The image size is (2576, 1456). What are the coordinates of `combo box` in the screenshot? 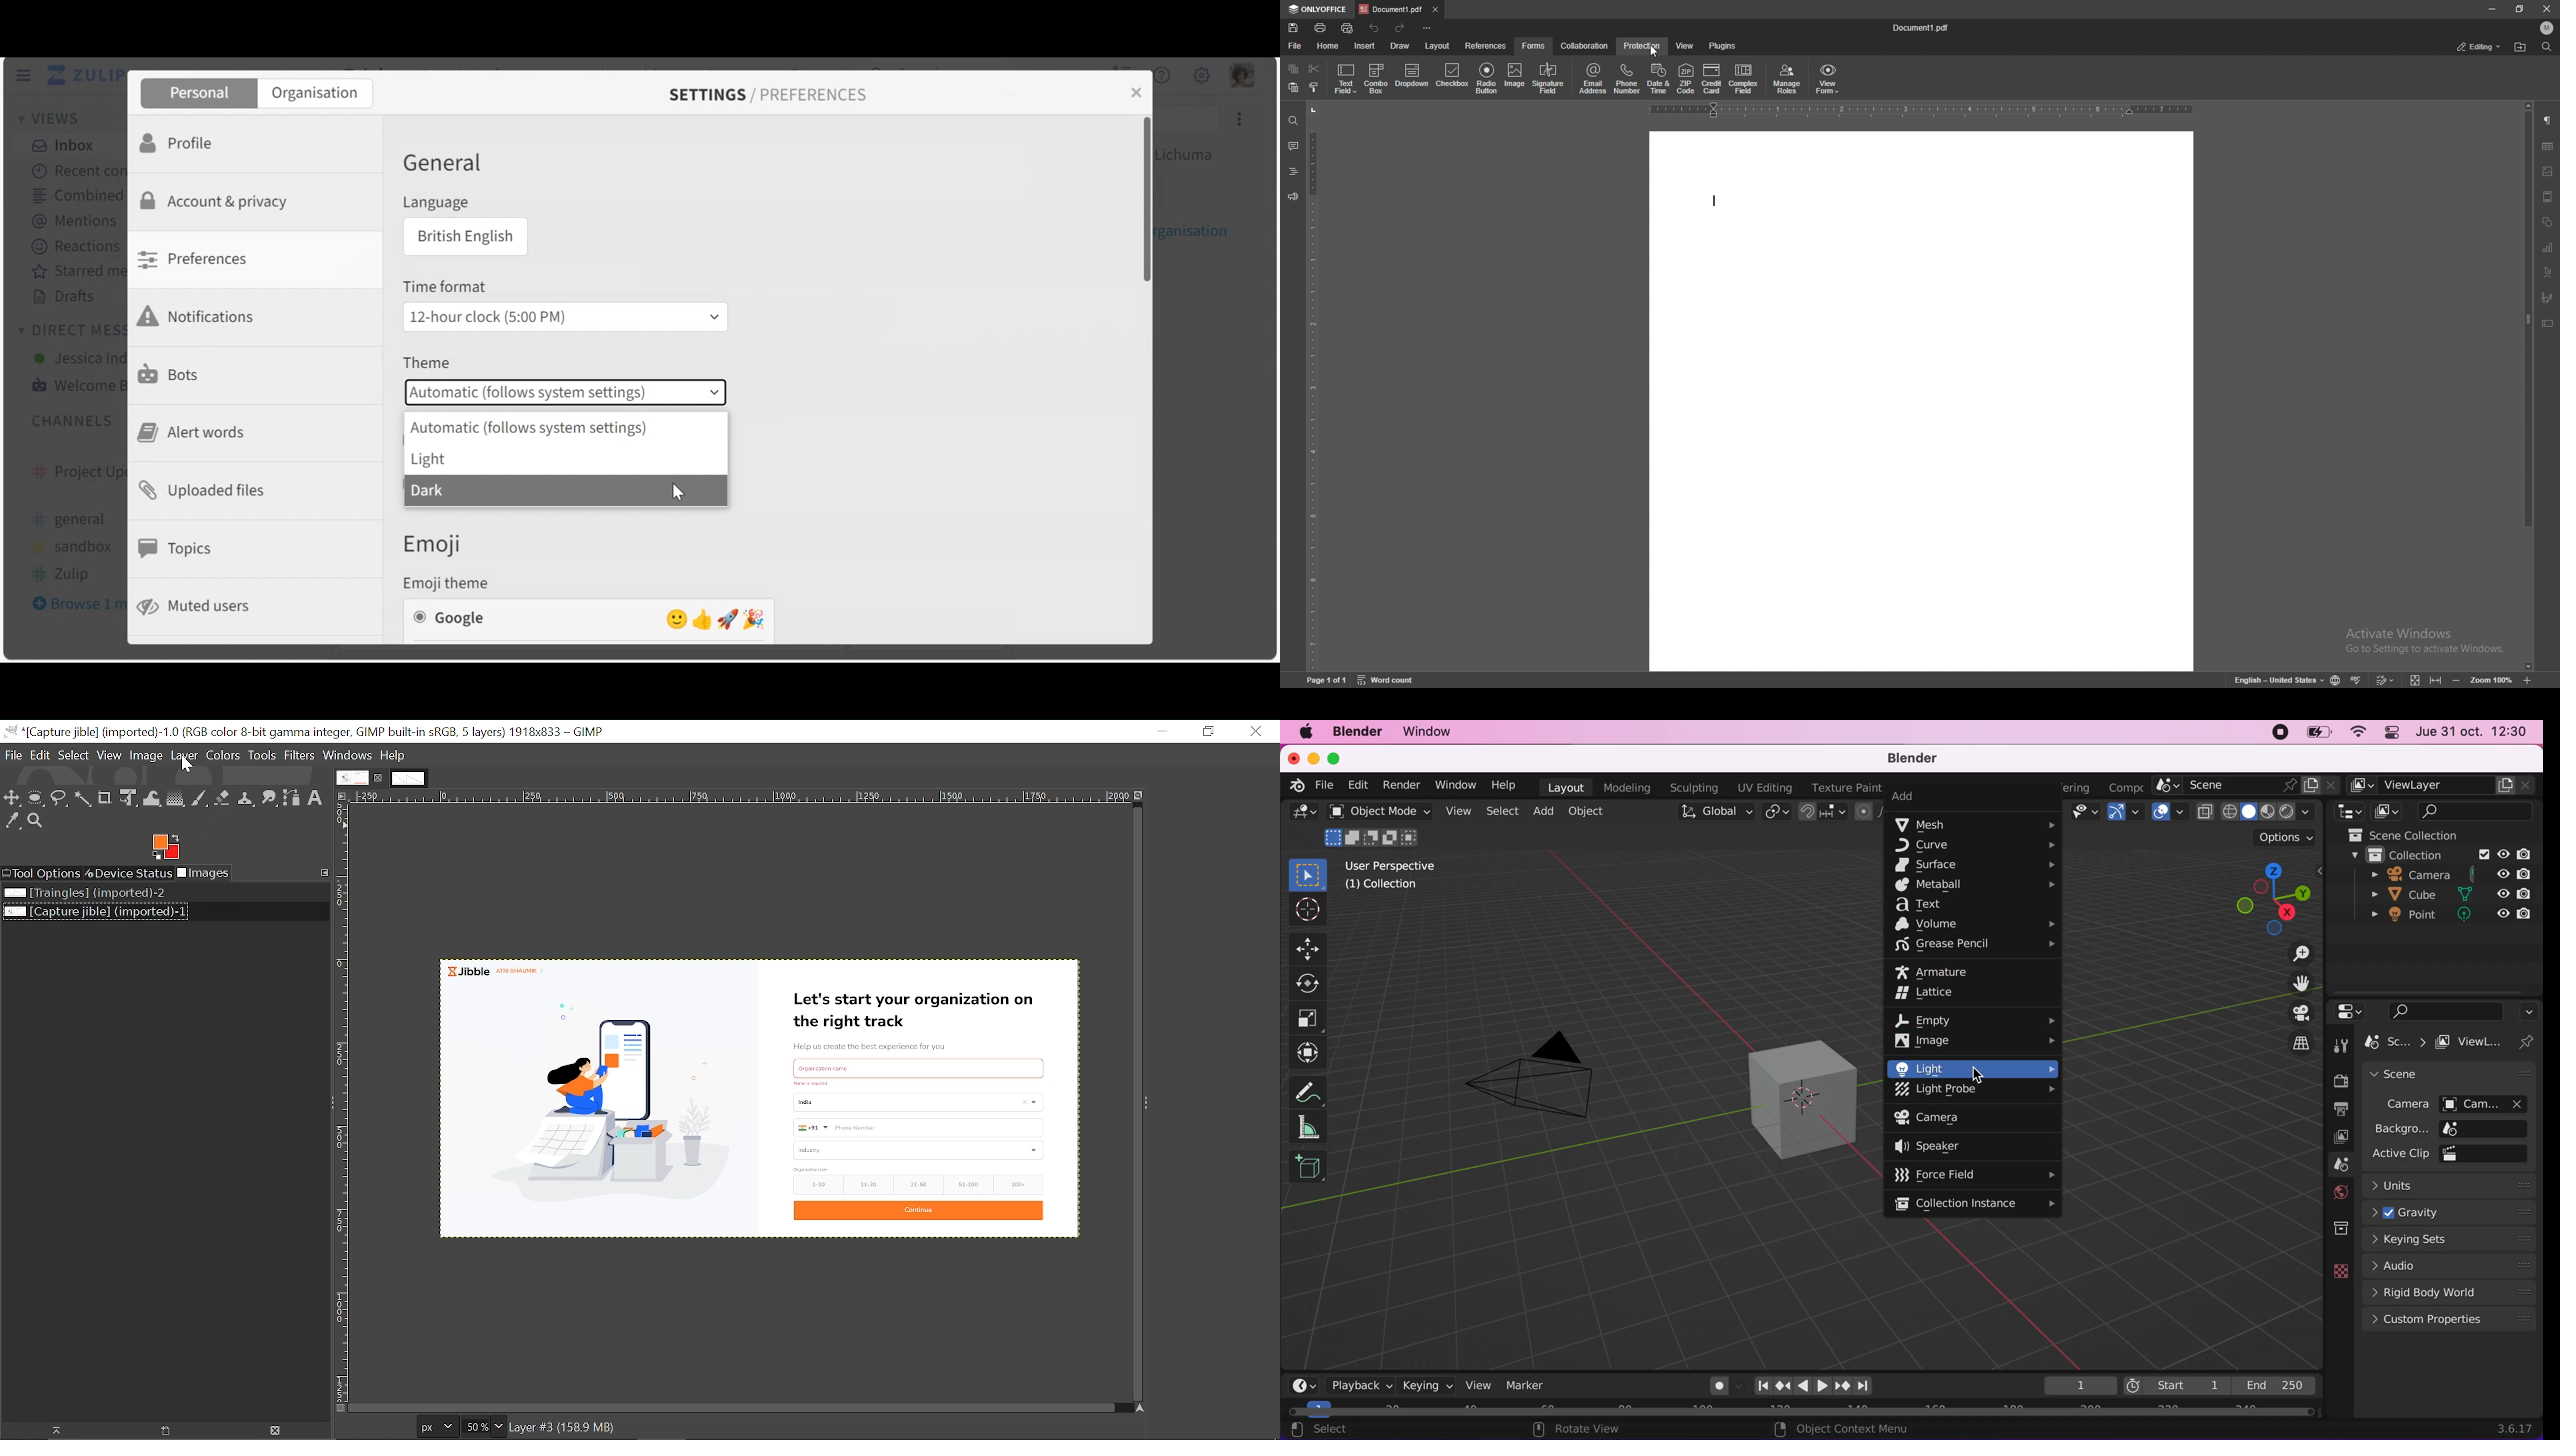 It's located at (1377, 79).